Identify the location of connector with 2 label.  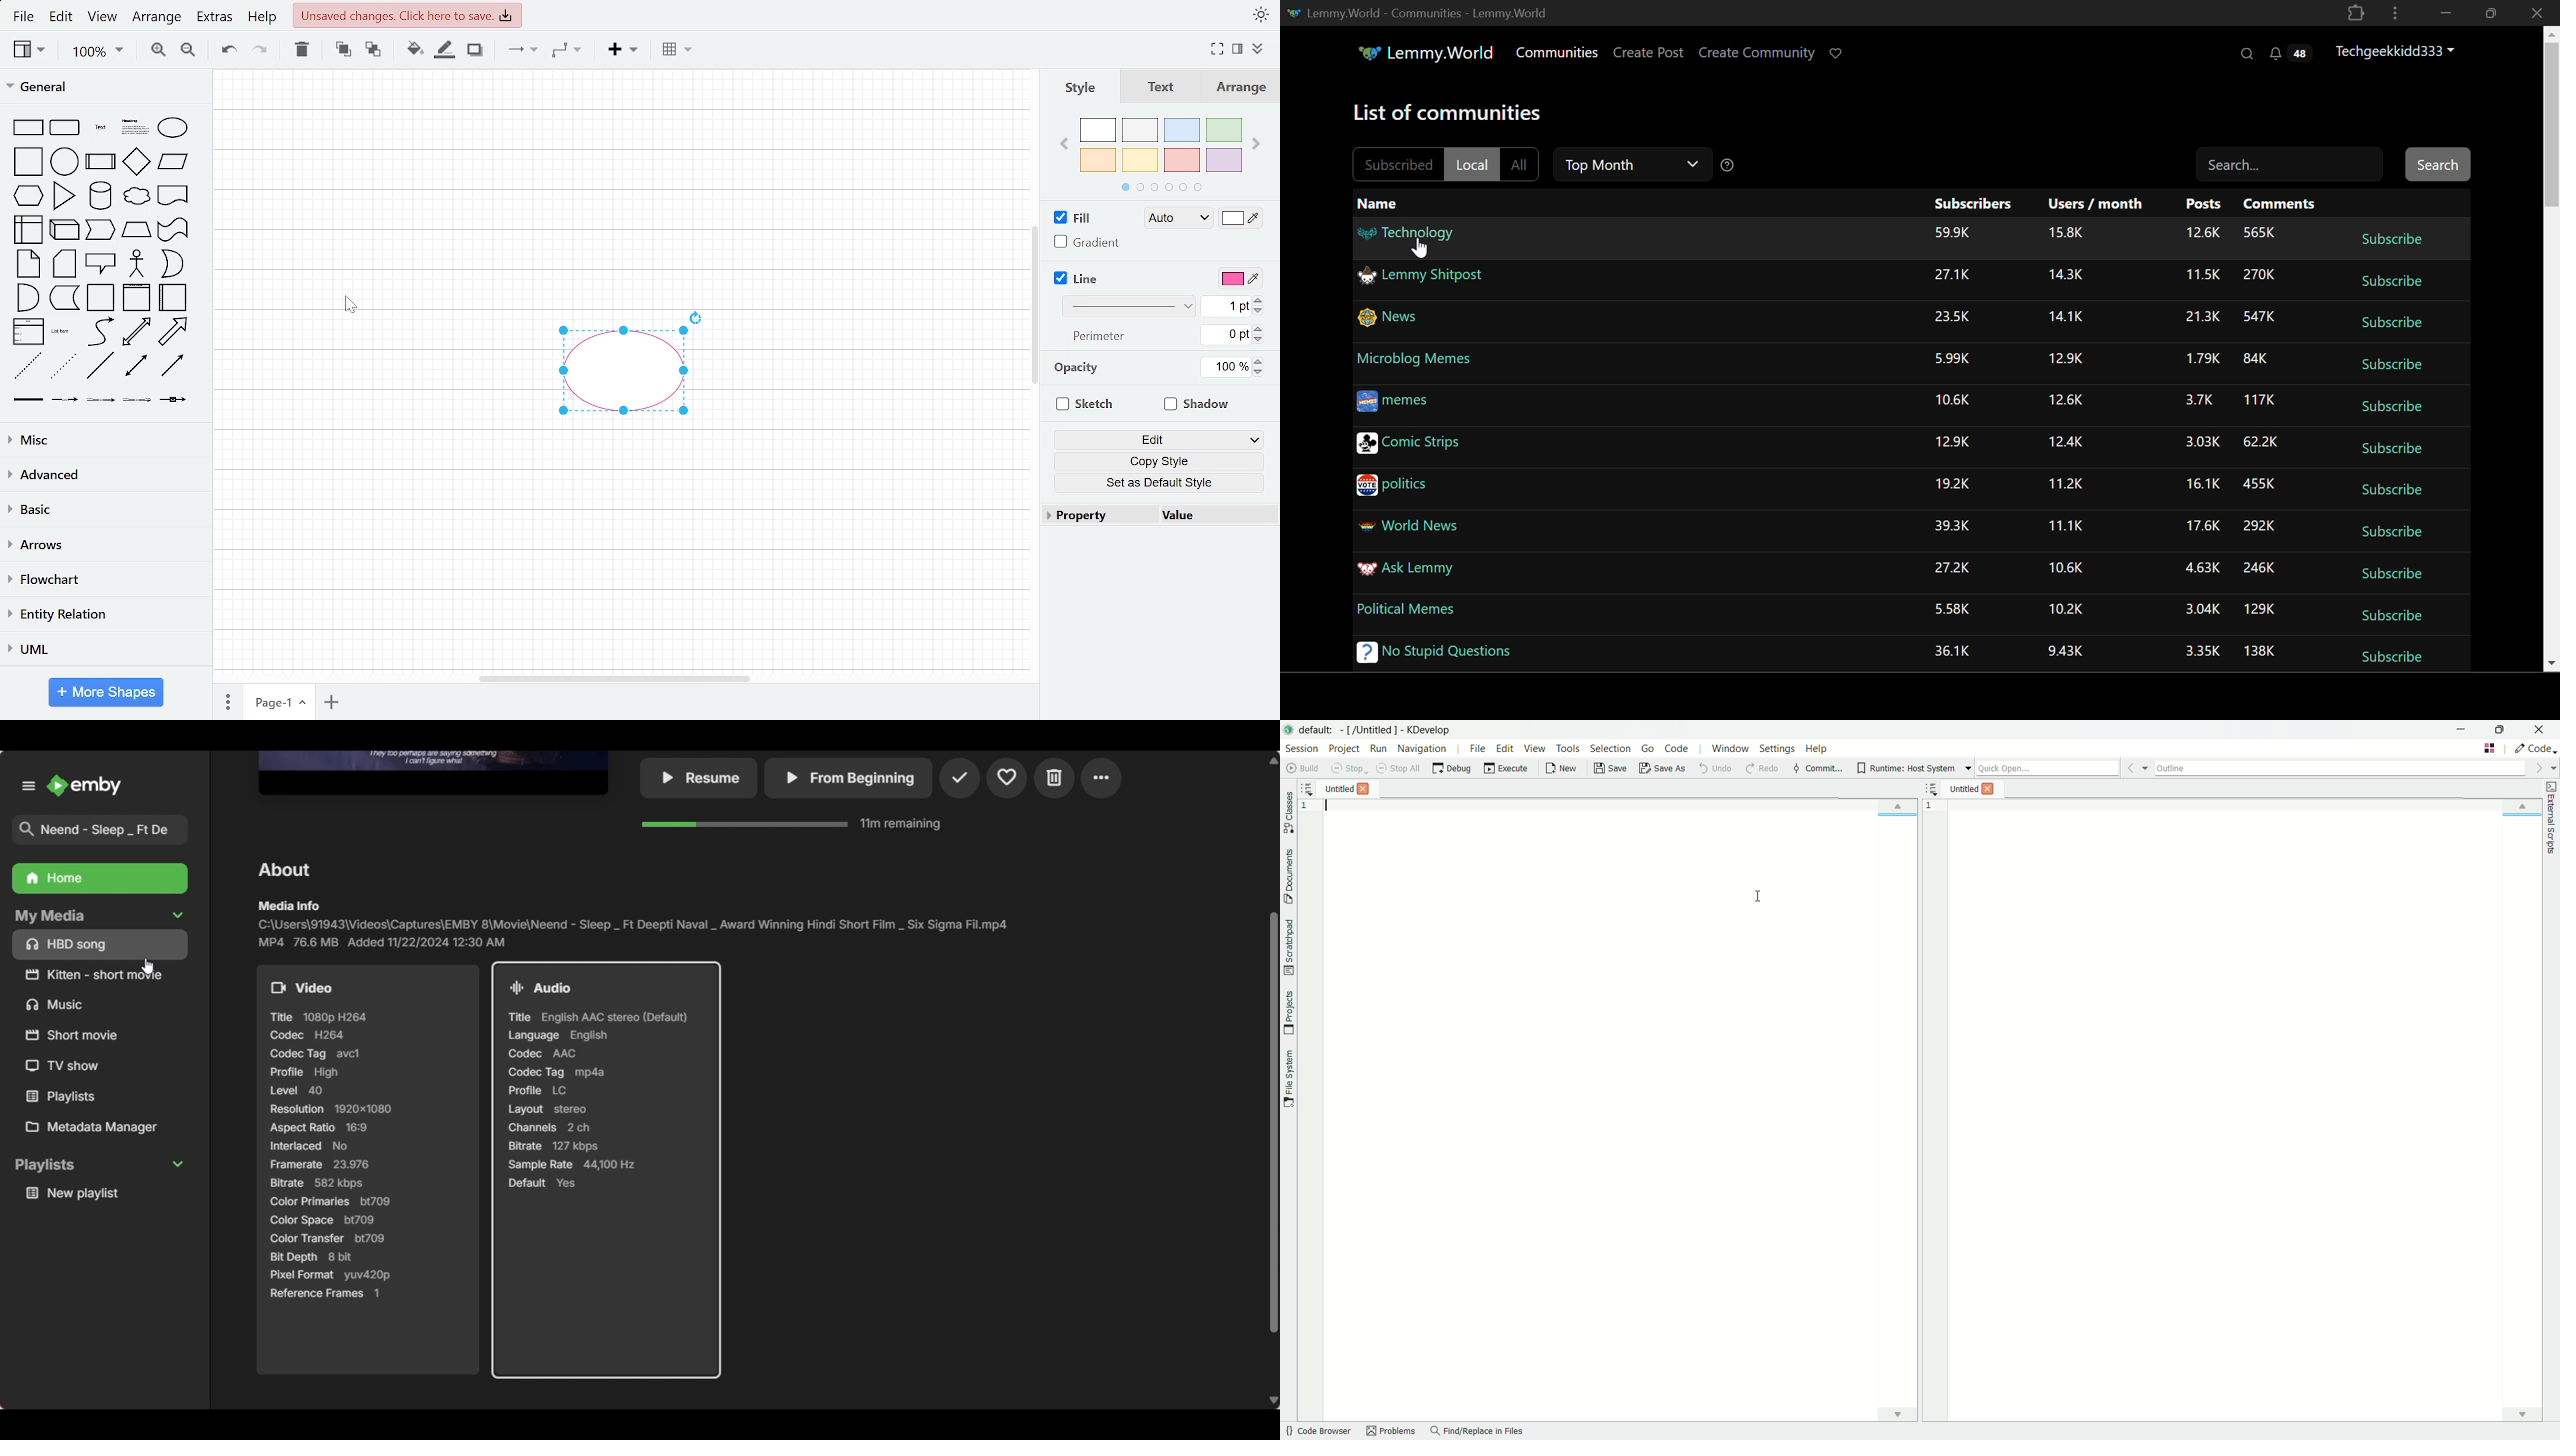
(101, 402).